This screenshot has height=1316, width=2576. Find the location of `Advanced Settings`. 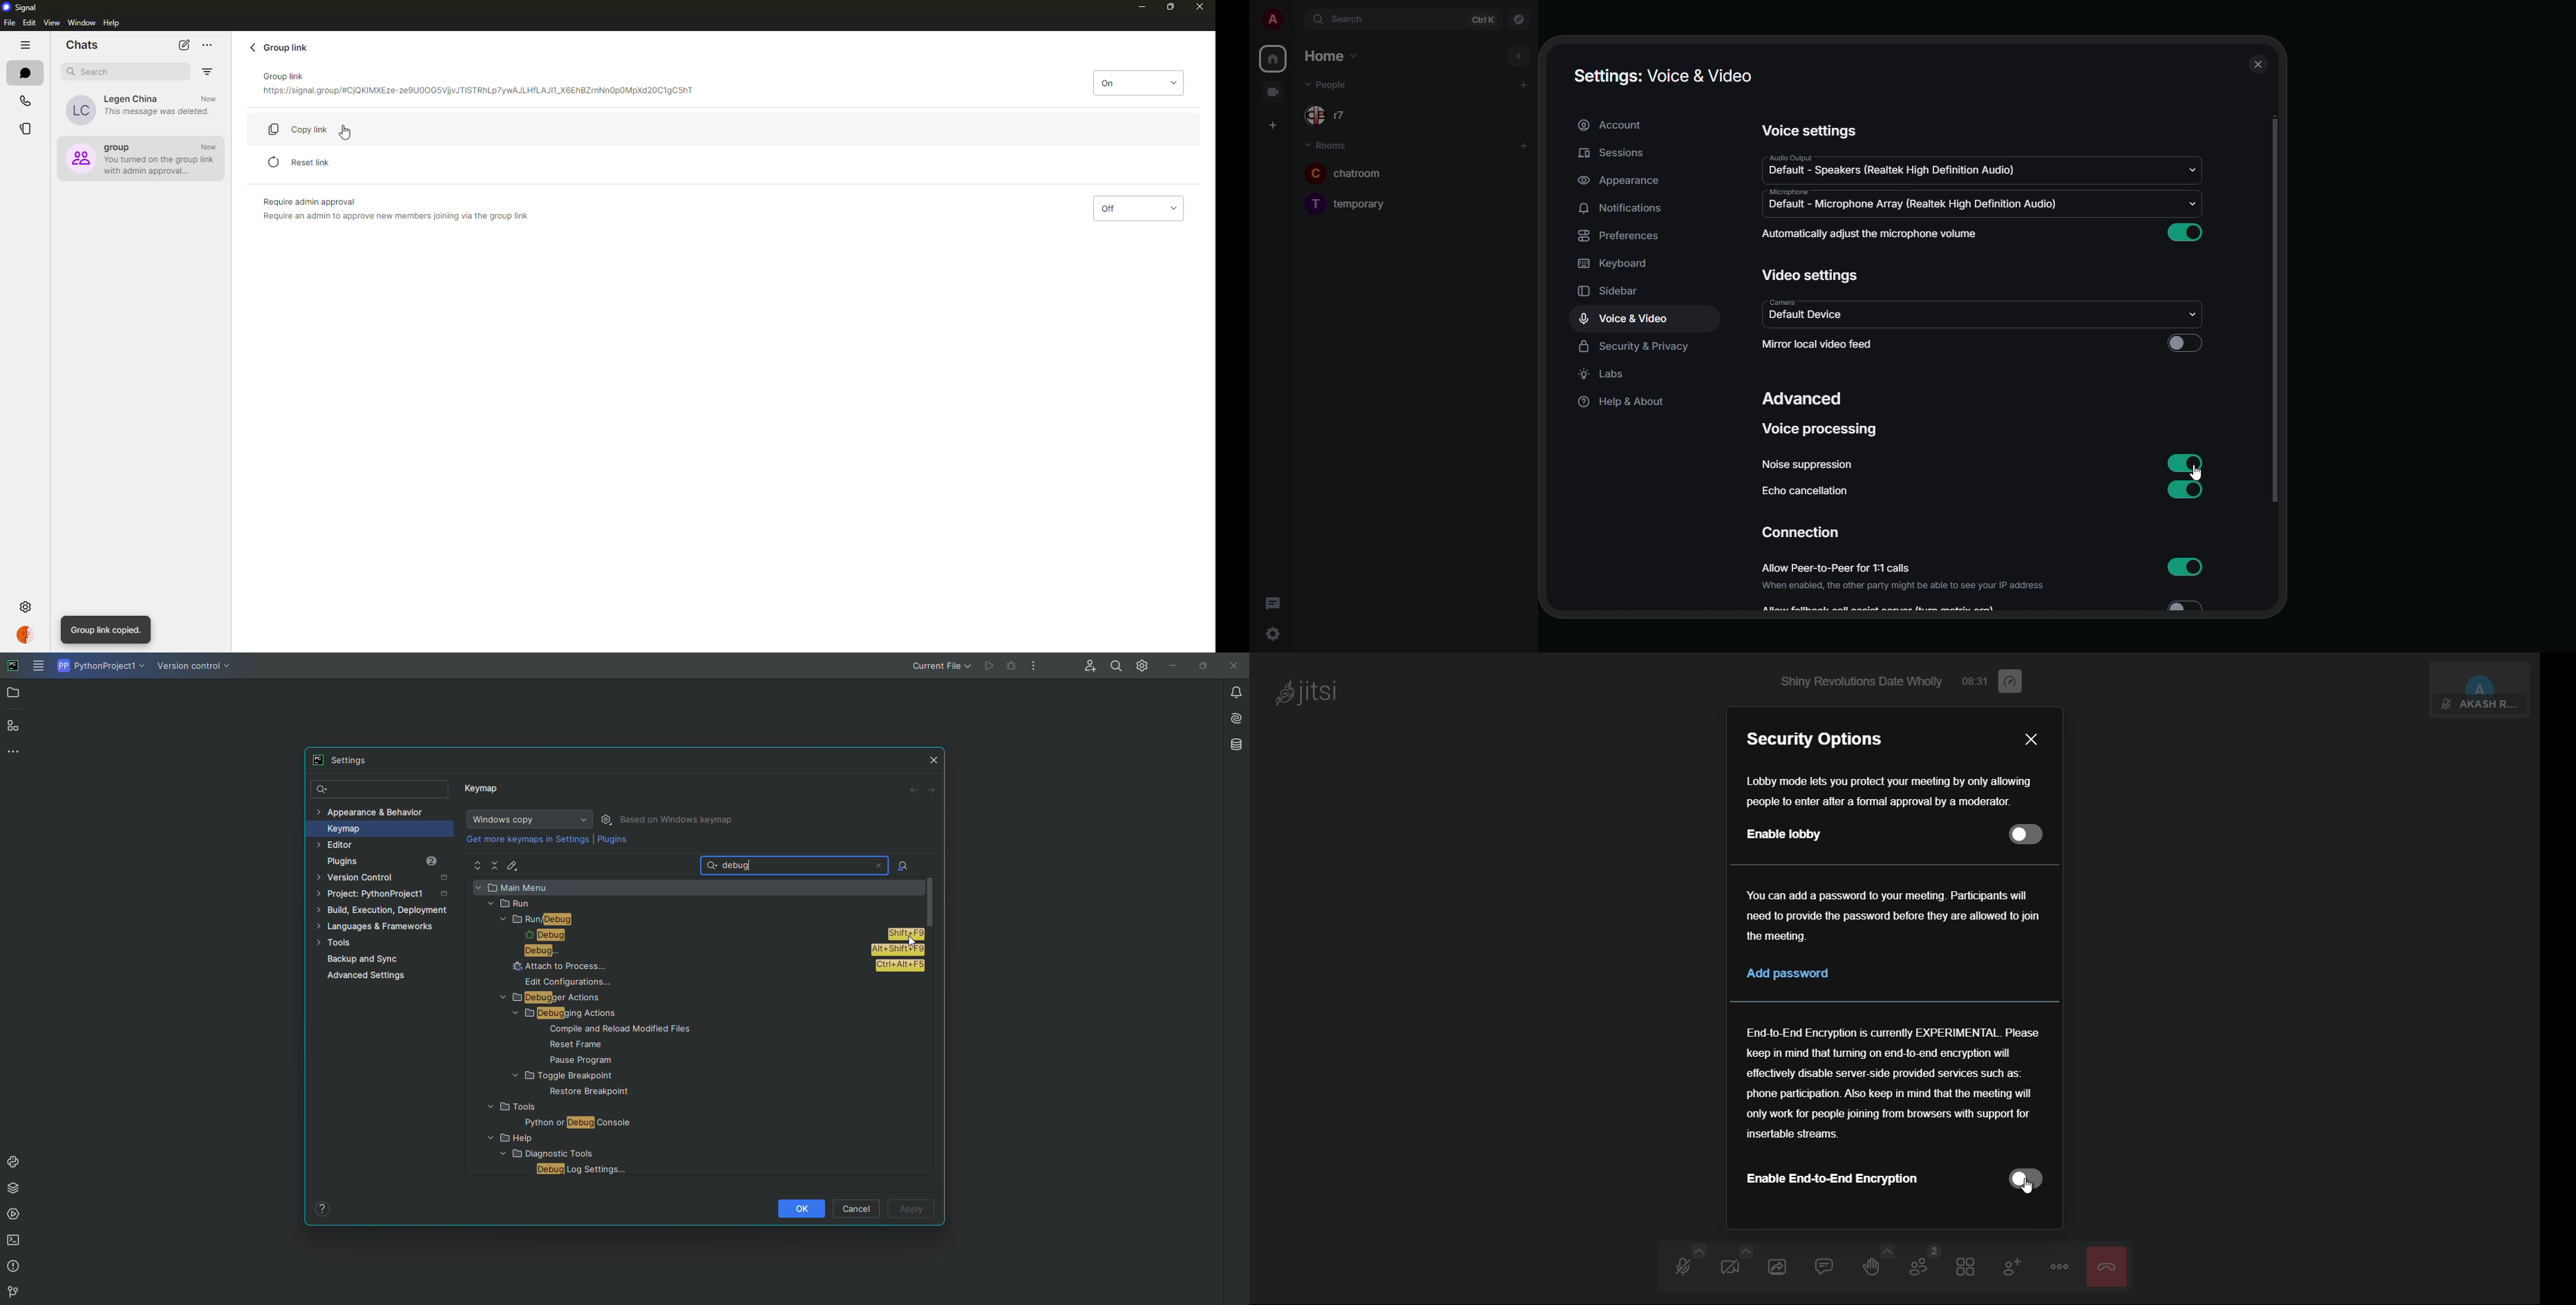

Advanced Settings is located at coordinates (370, 977).